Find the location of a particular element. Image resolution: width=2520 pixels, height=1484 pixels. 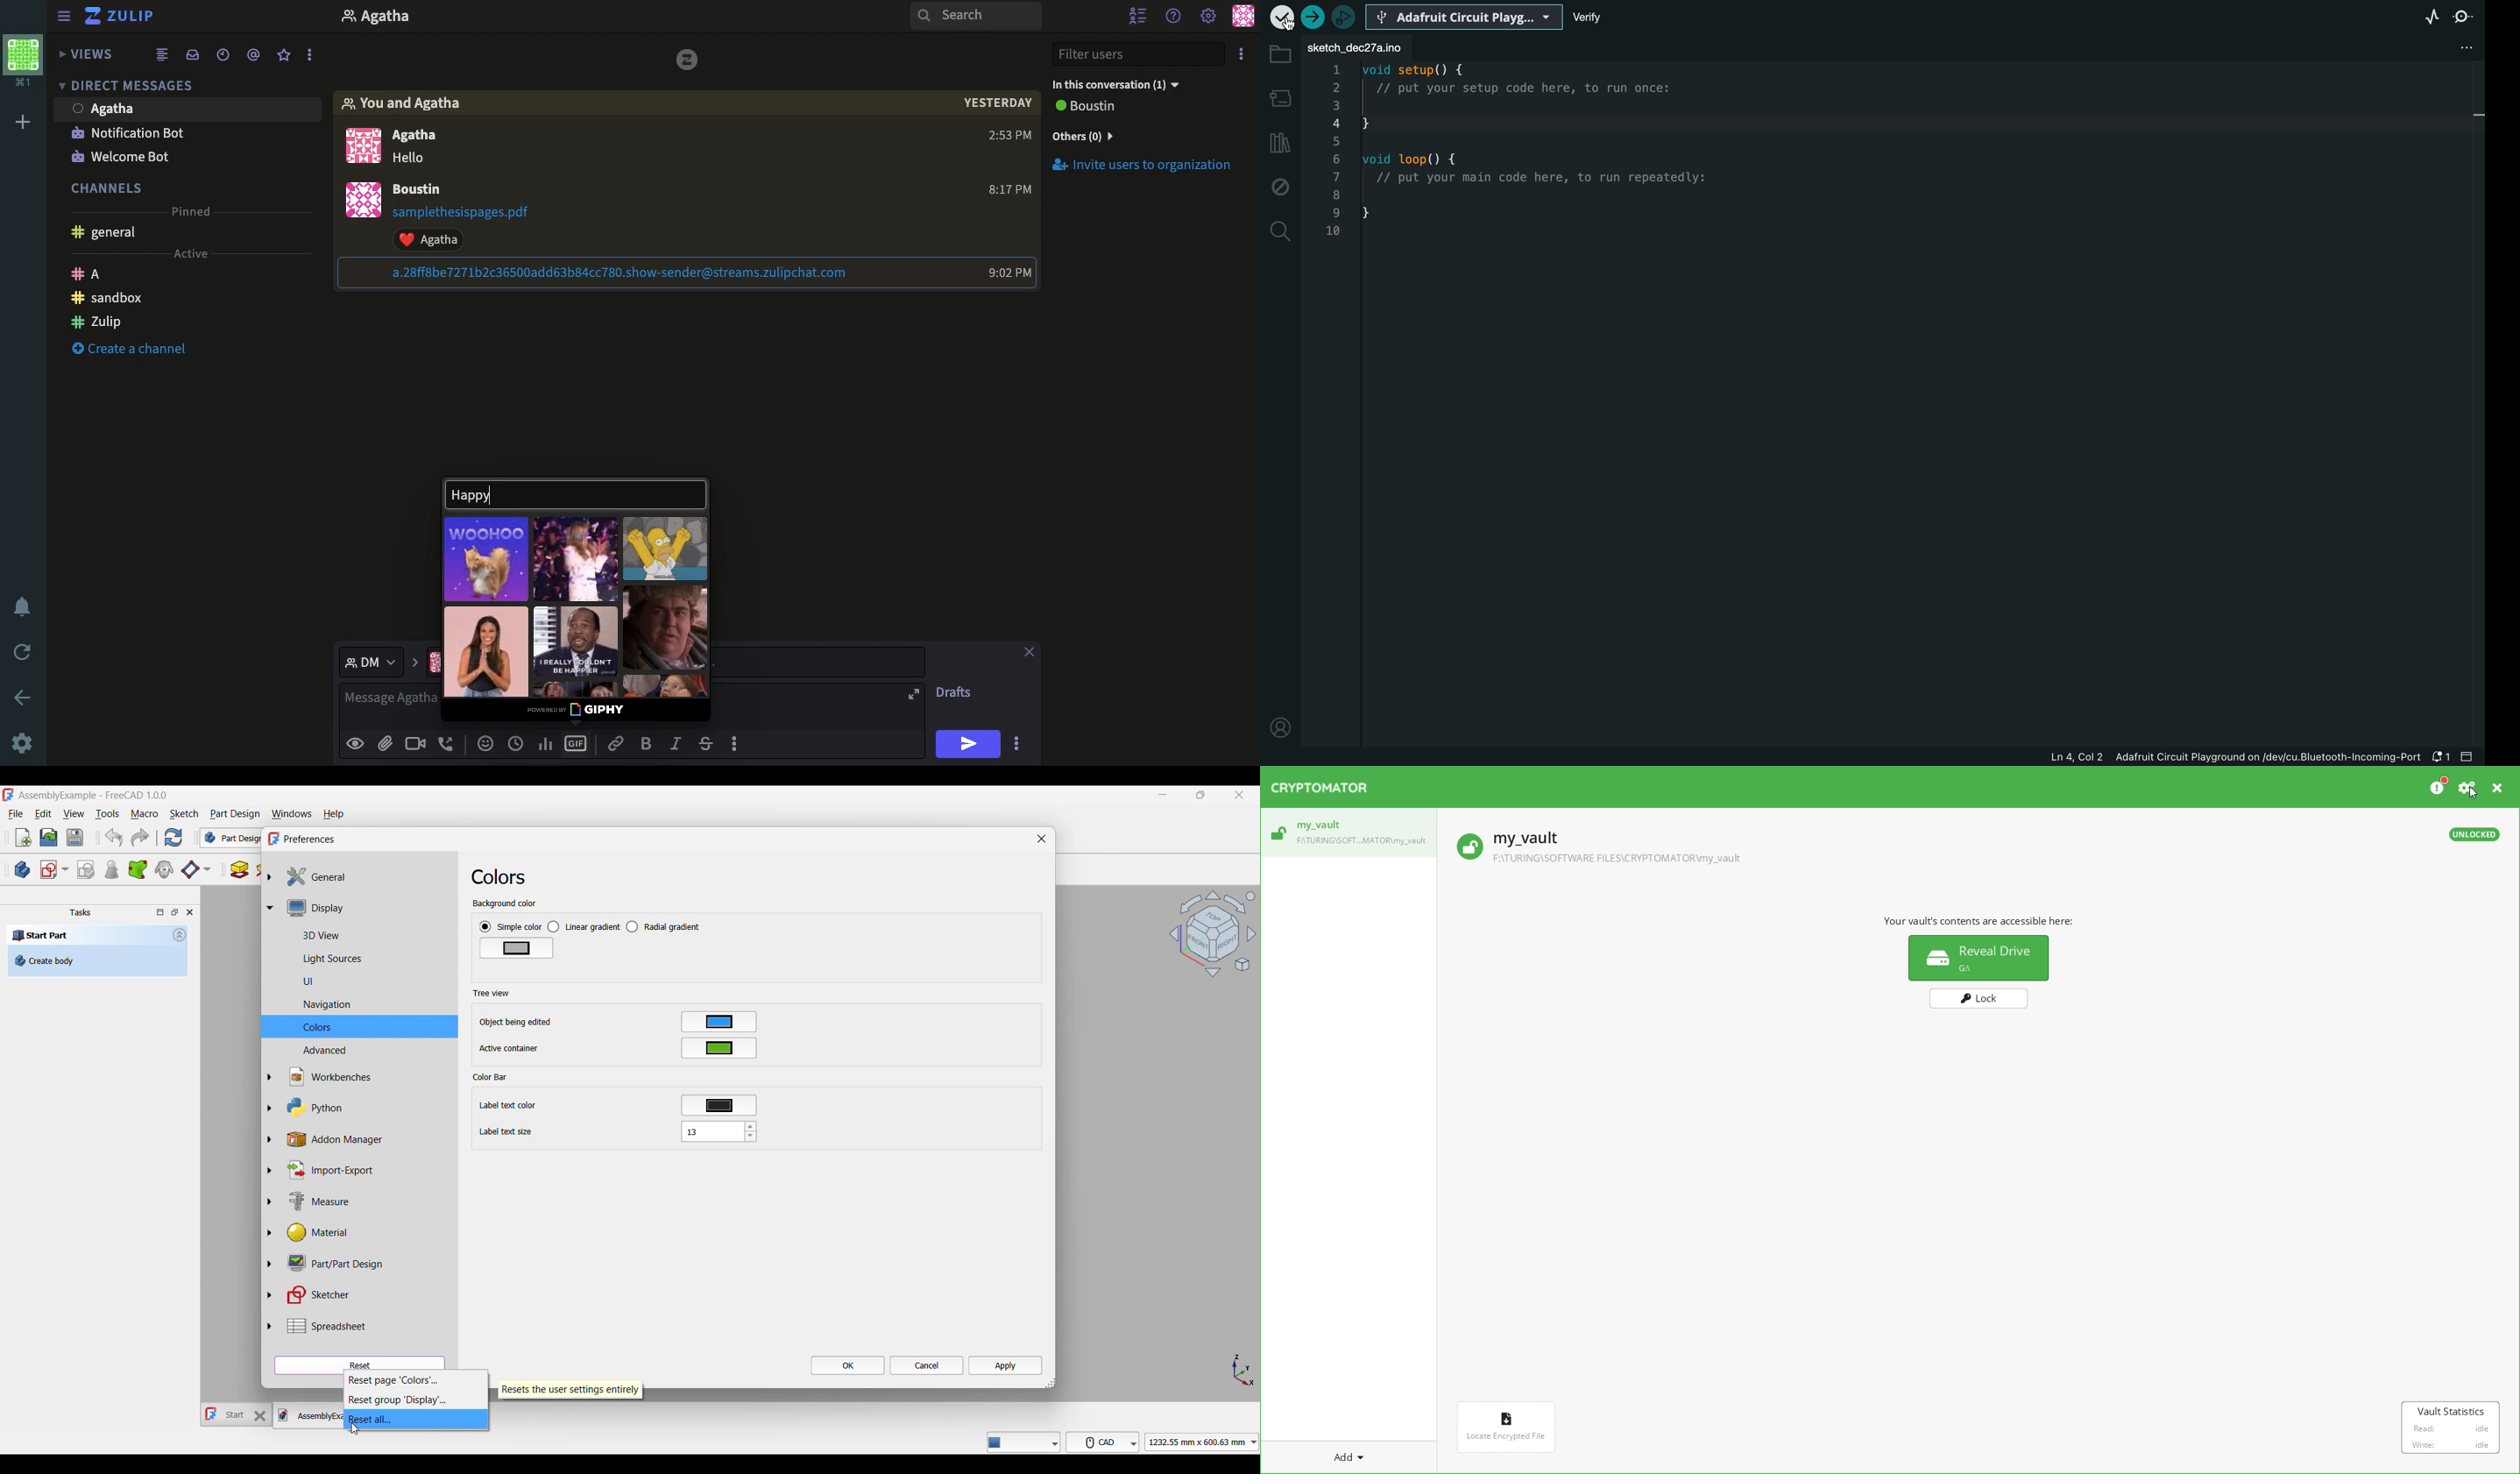

Toggle for Simple color is located at coordinates (511, 927).